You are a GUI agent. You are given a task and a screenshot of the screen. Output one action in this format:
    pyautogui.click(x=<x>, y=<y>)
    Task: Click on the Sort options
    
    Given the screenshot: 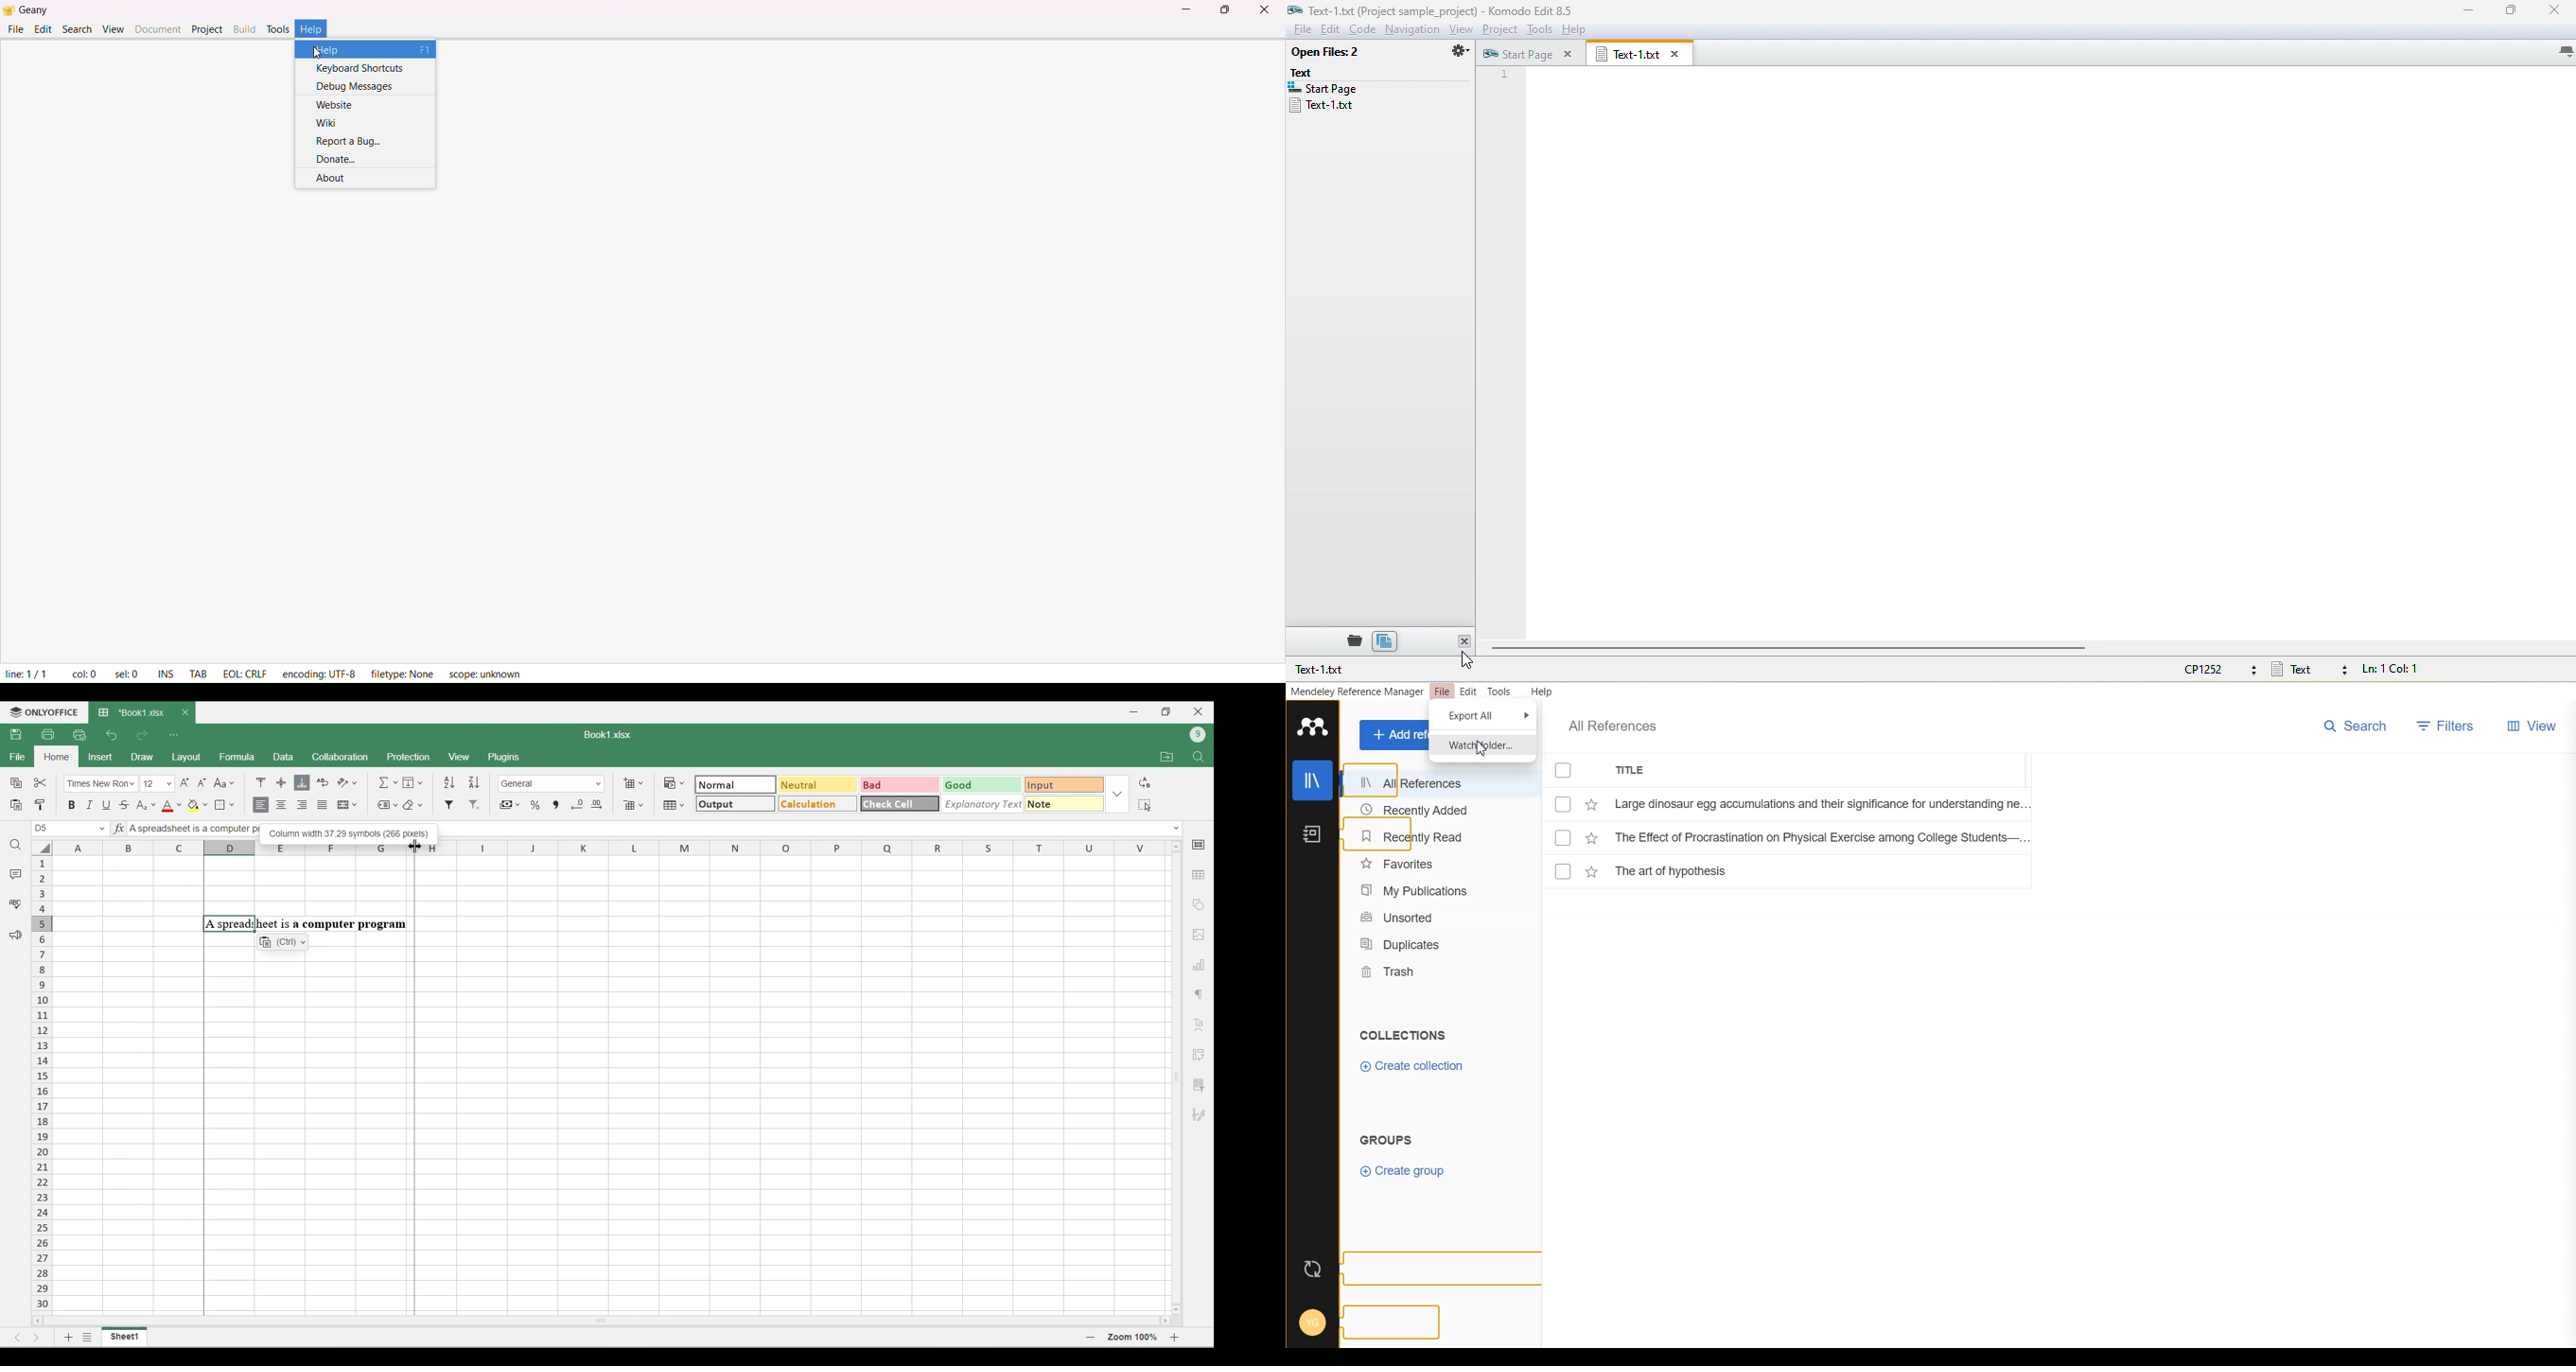 What is the action you would take?
    pyautogui.click(x=462, y=782)
    